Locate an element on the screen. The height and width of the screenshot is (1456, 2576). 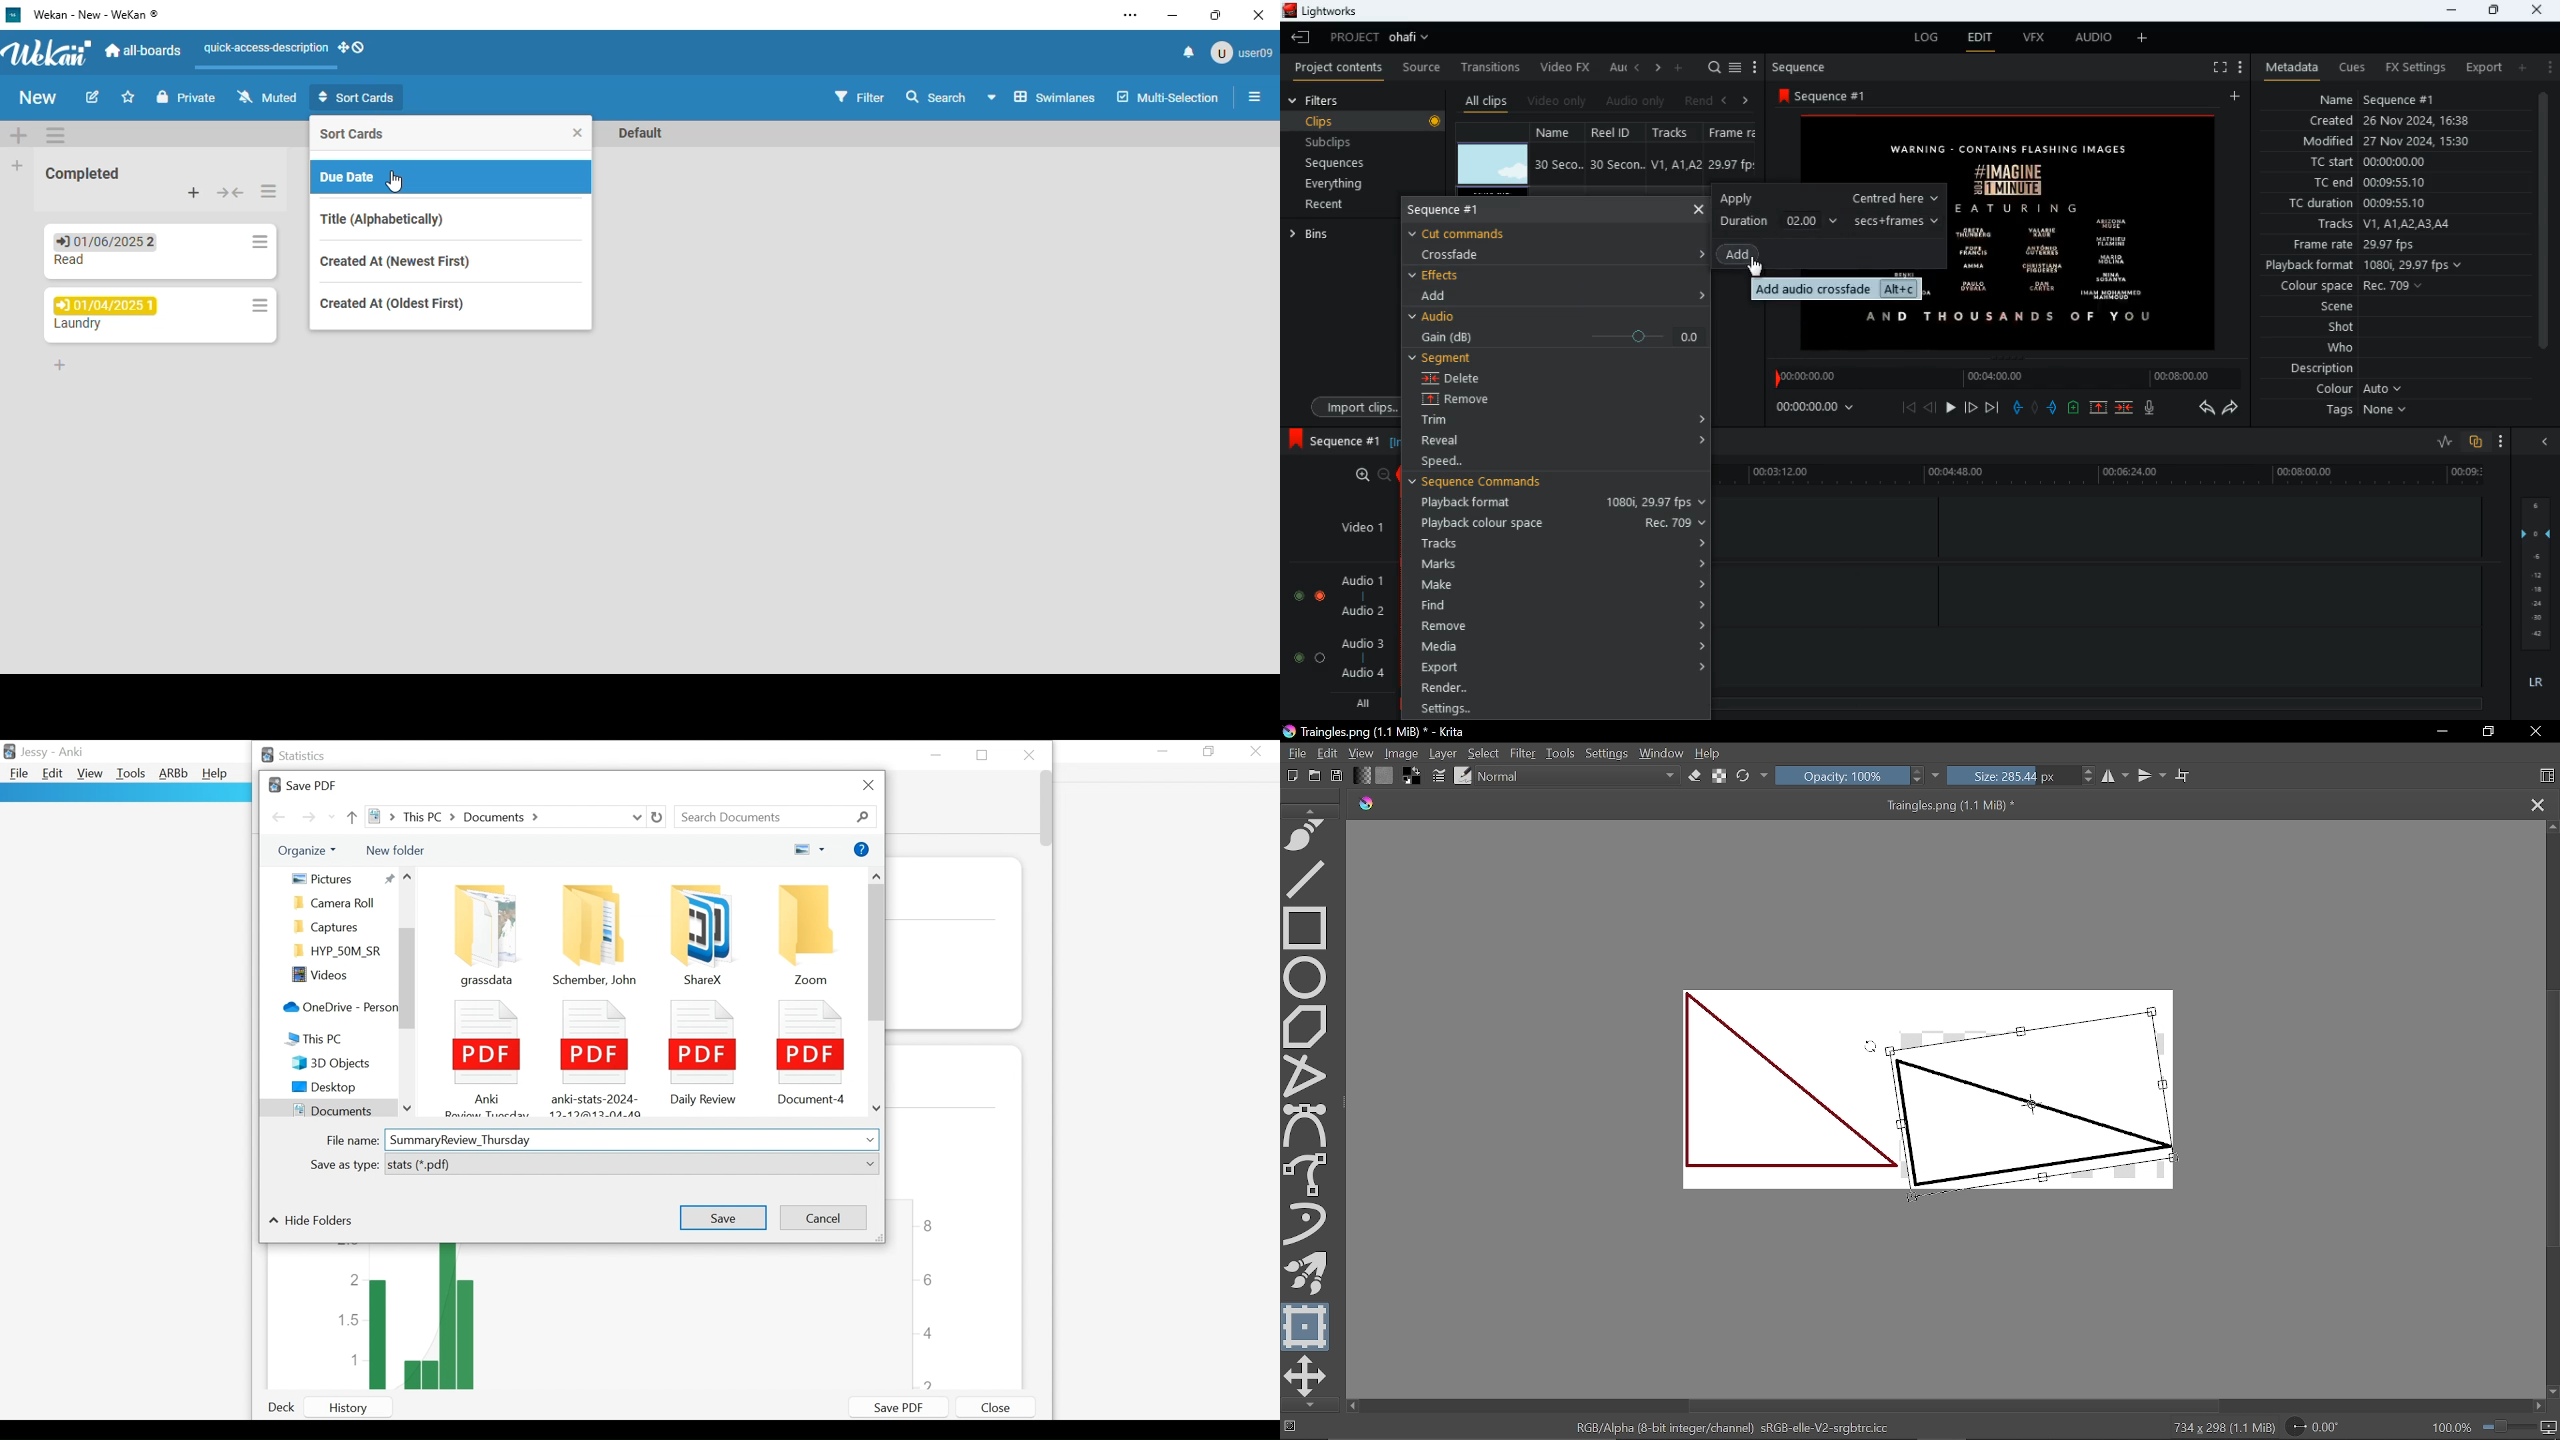
Close is located at coordinates (995, 1407).